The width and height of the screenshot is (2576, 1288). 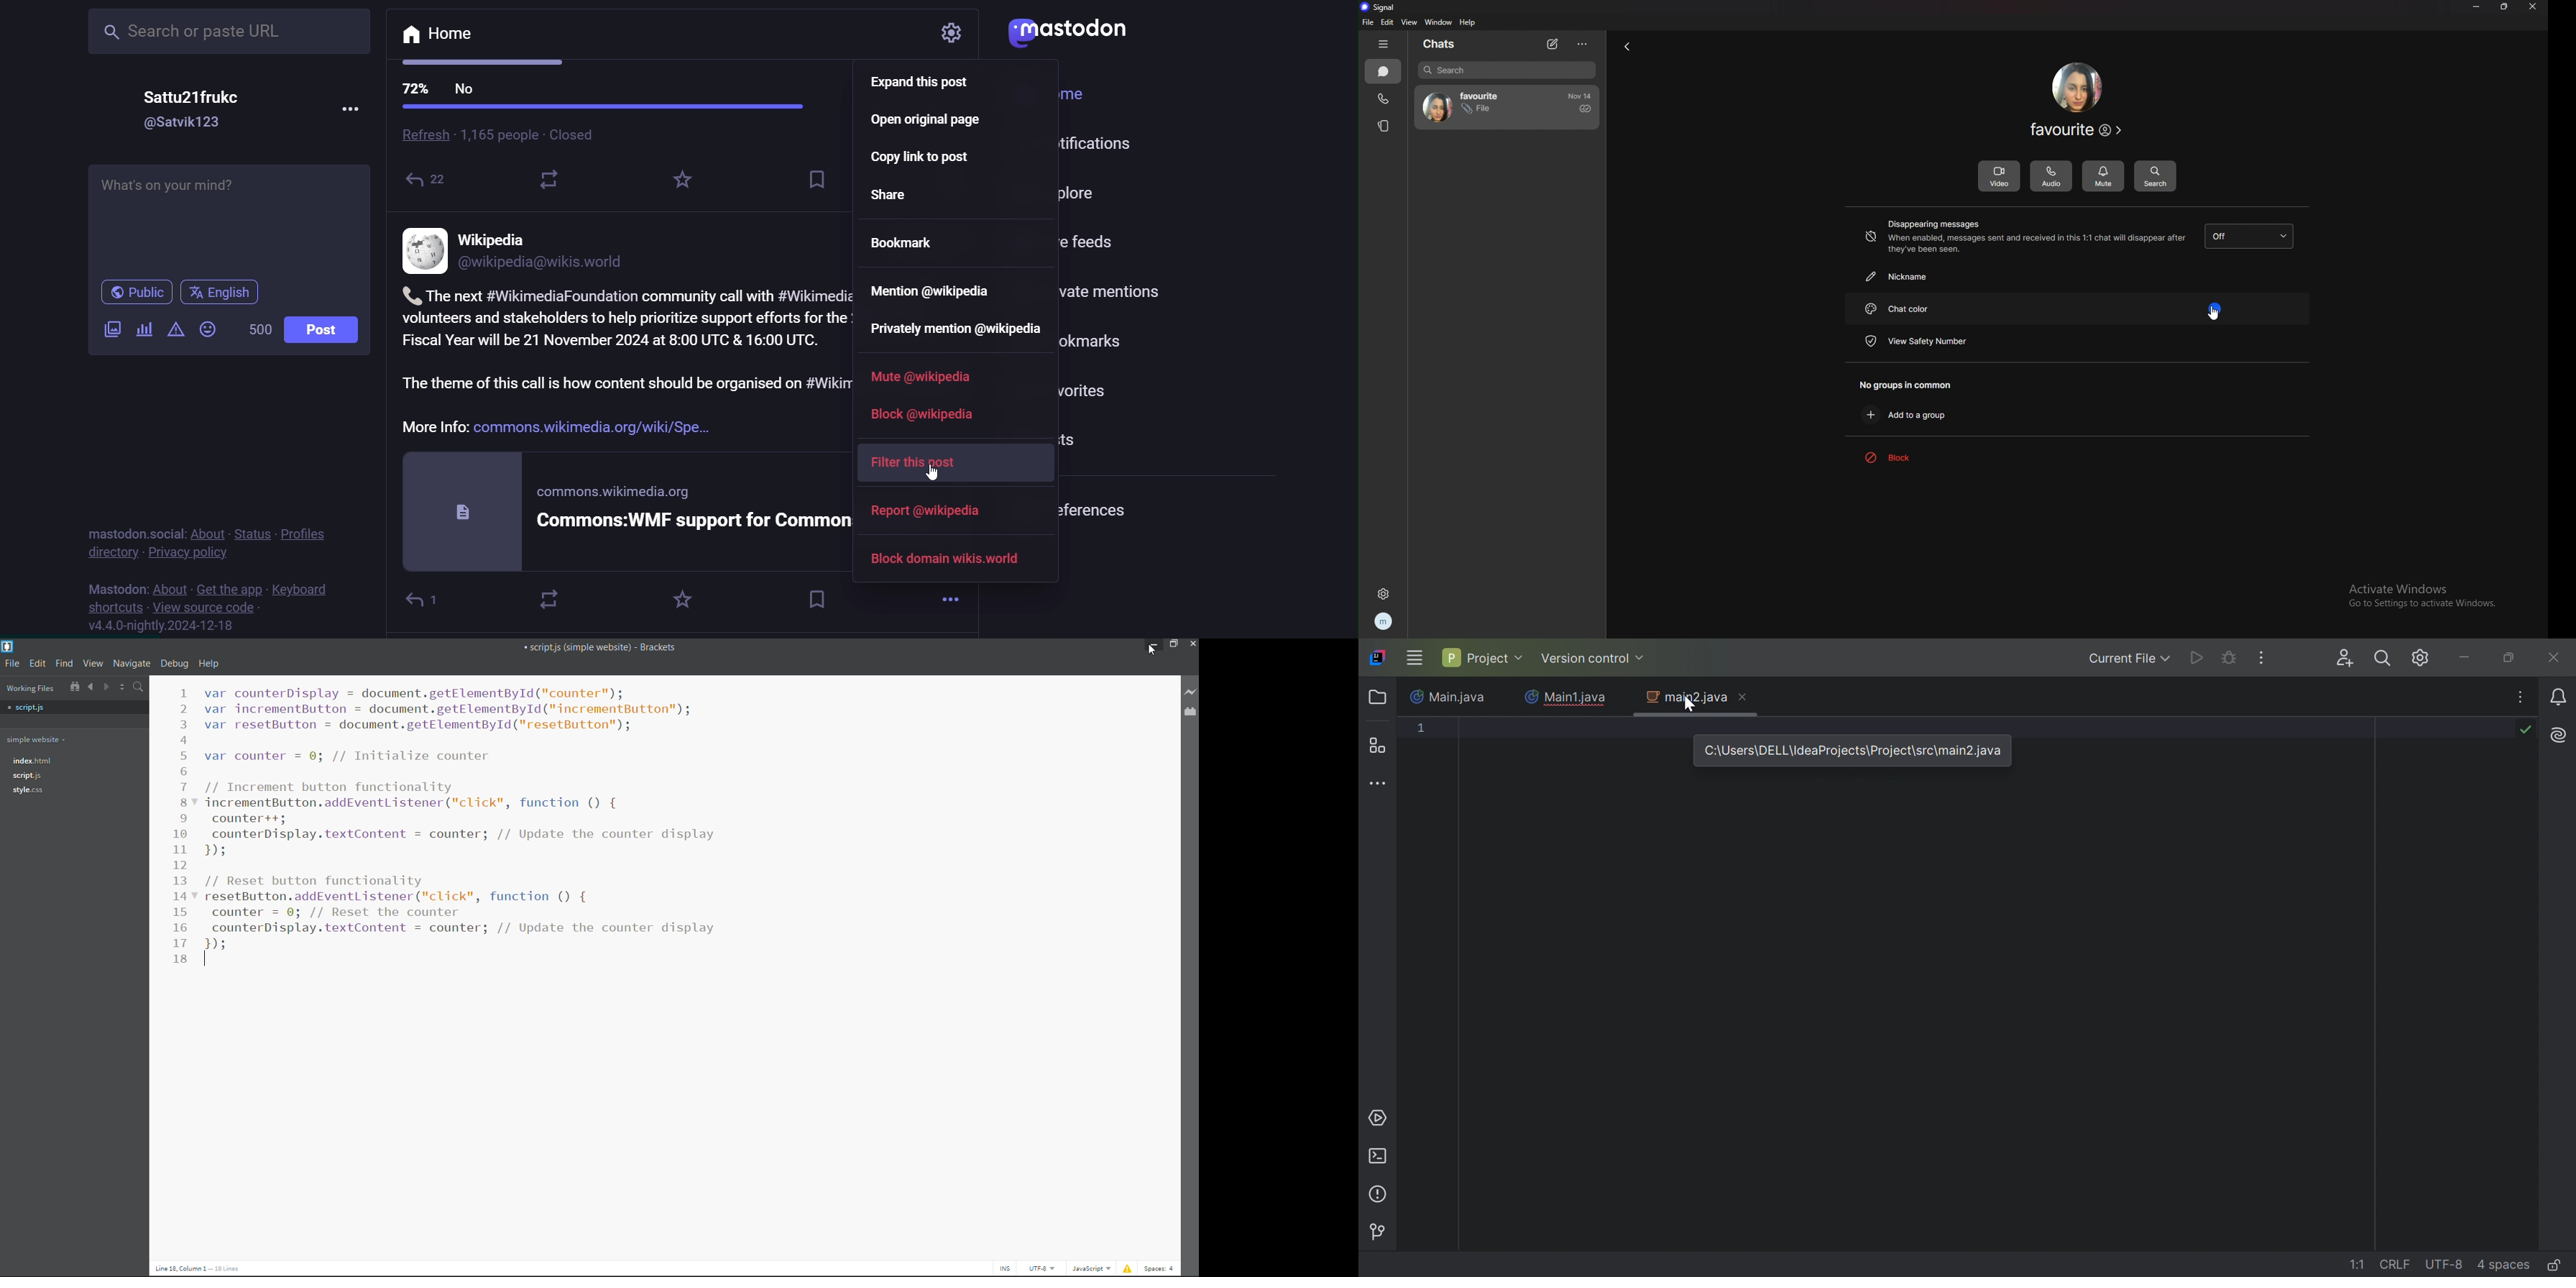 I want to click on mastodon social, so click(x=130, y=531).